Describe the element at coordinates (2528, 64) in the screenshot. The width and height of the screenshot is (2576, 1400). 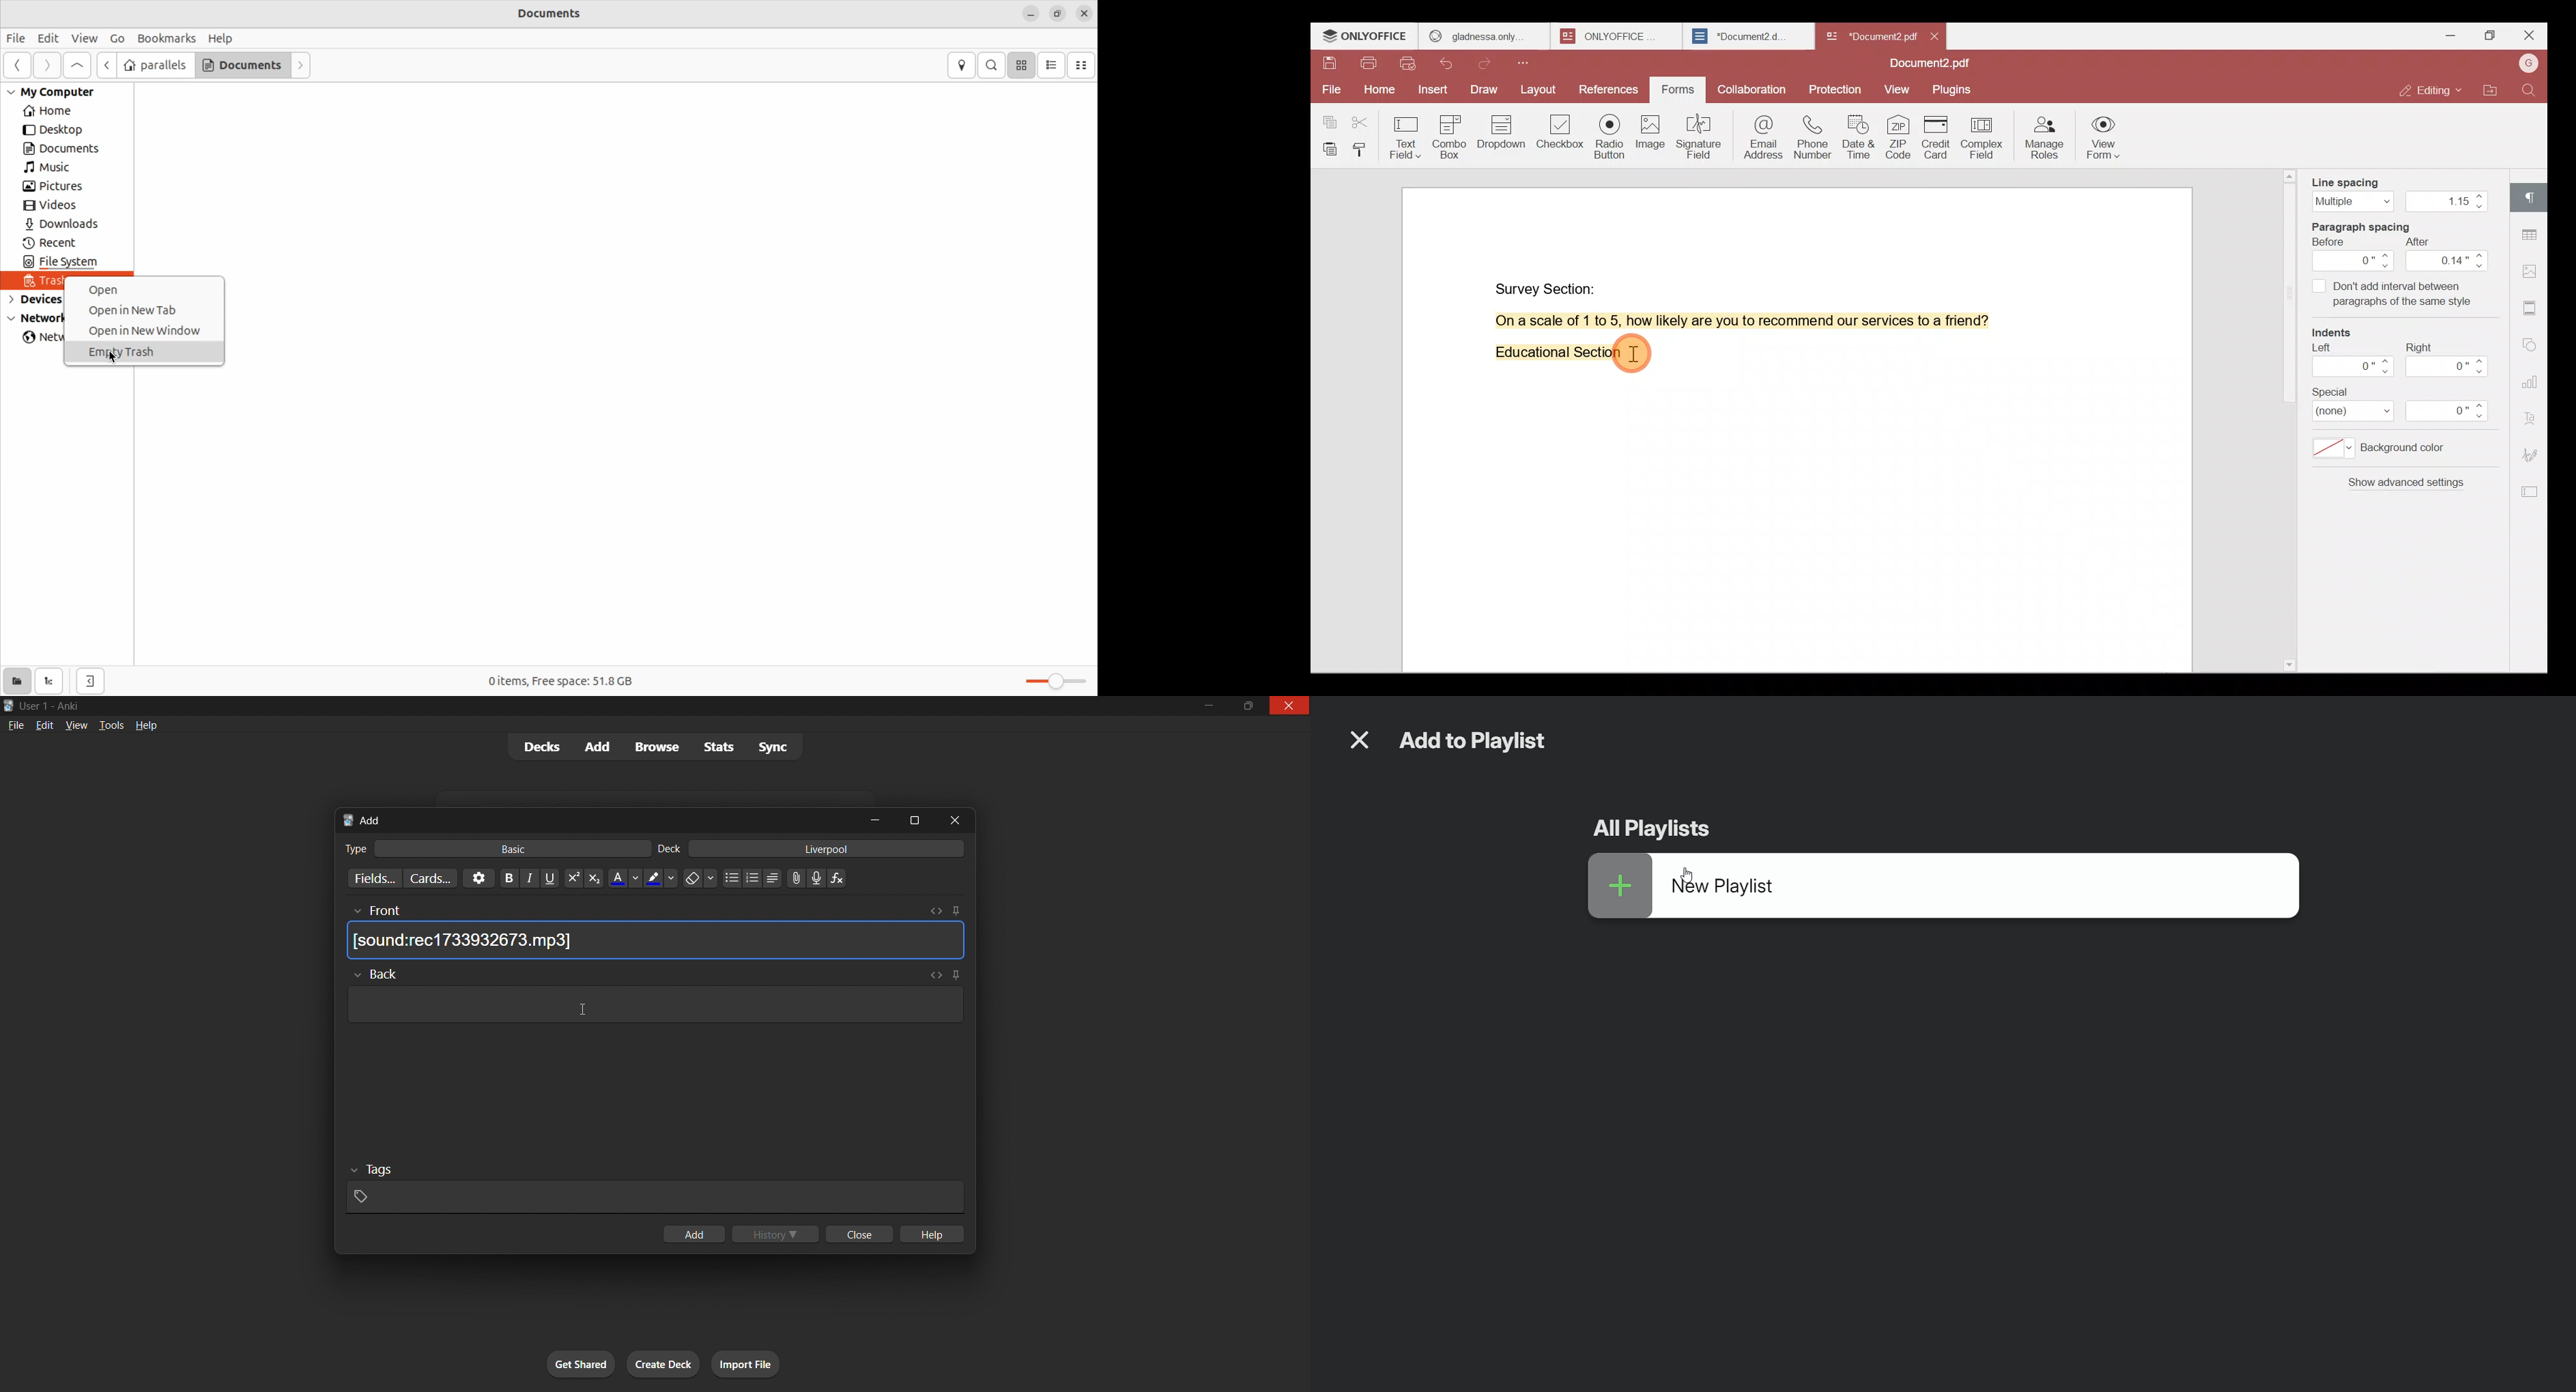
I see `Account name` at that location.